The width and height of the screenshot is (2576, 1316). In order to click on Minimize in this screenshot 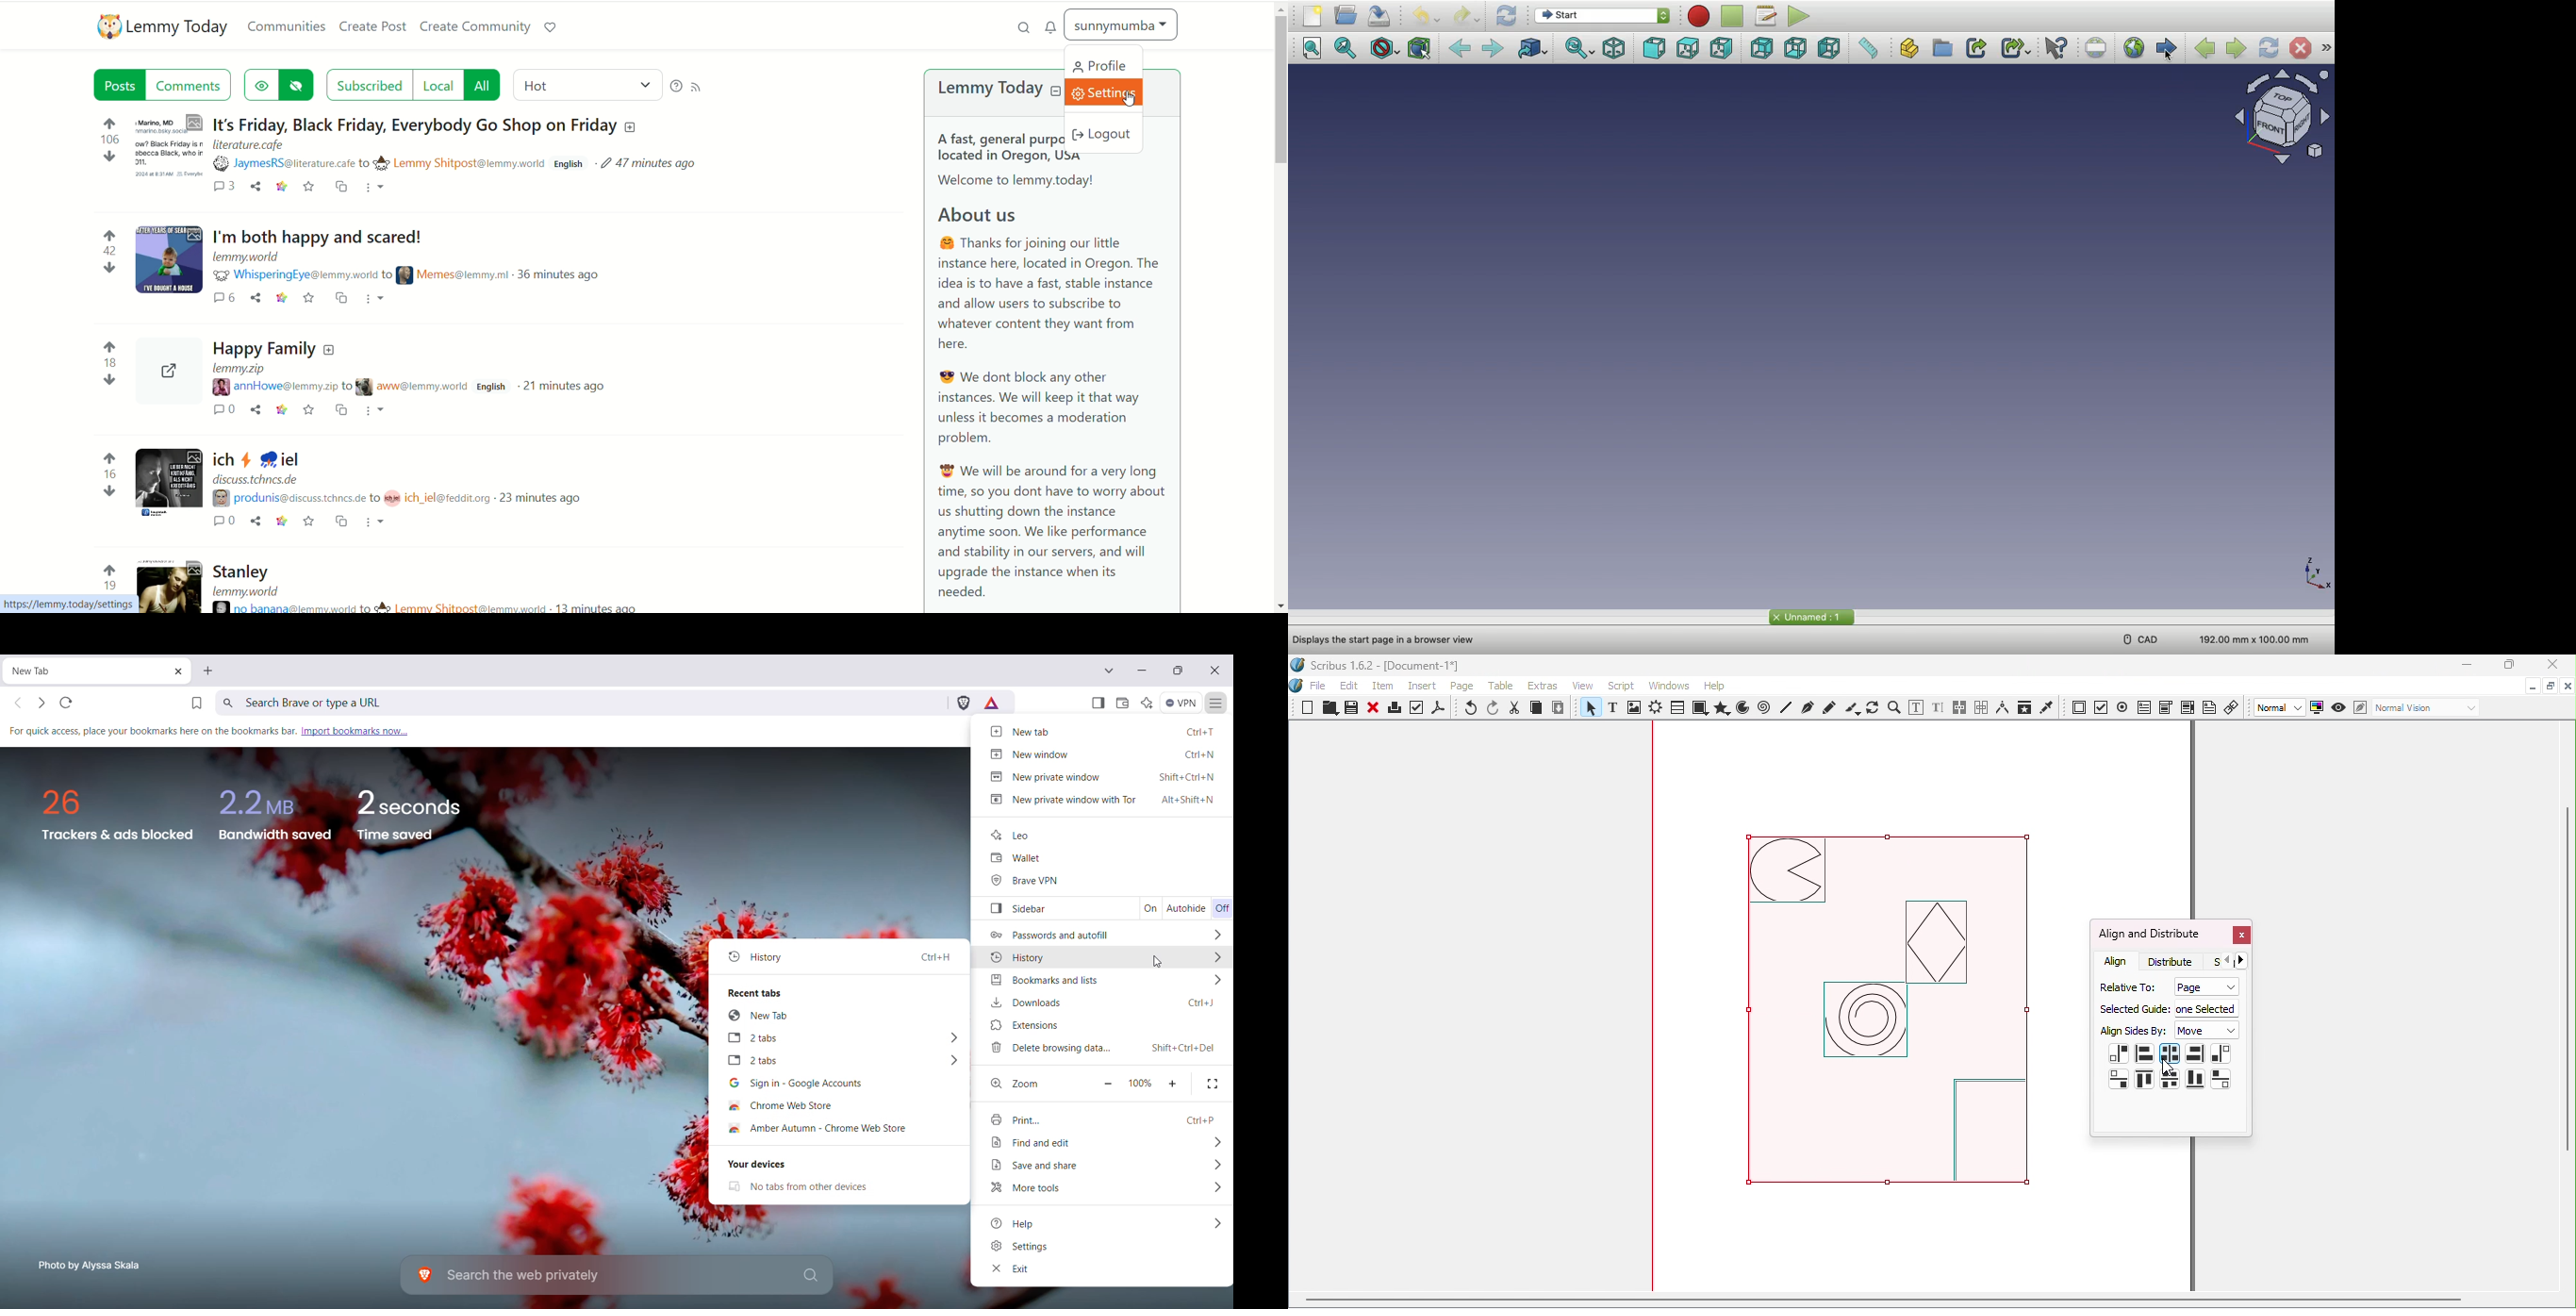, I will do `click(1142, 670)`.